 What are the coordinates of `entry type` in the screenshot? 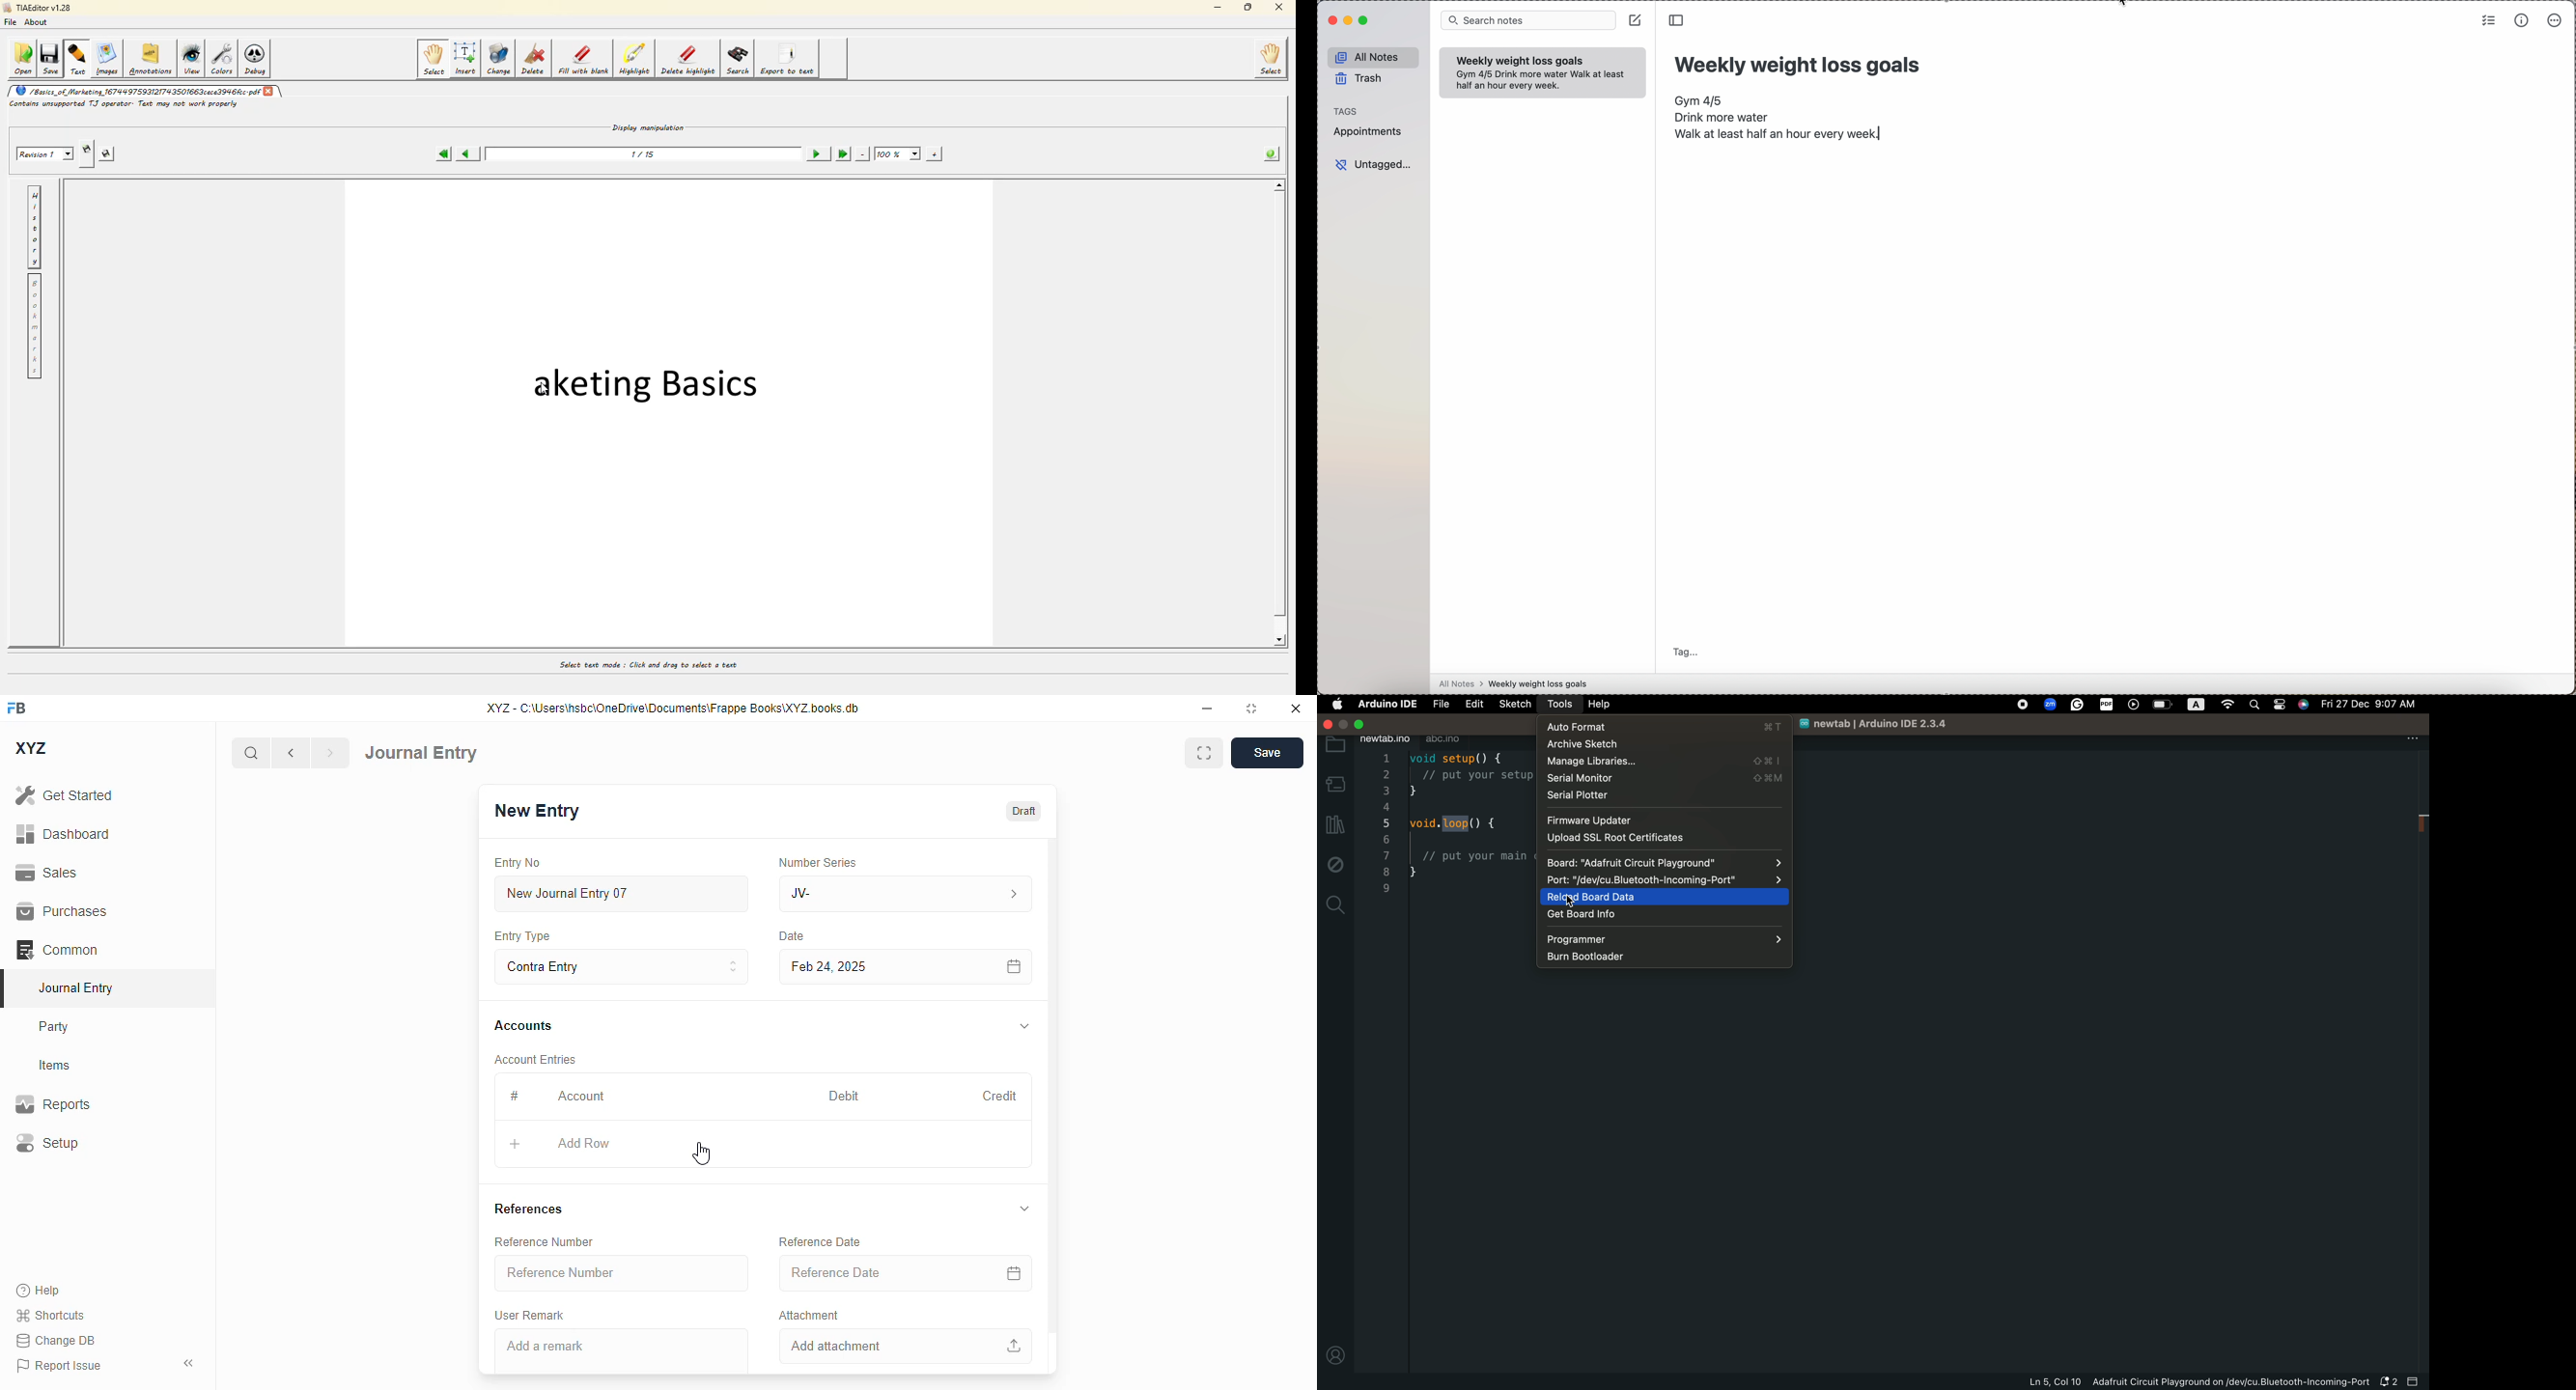 It's located at (523, 936).